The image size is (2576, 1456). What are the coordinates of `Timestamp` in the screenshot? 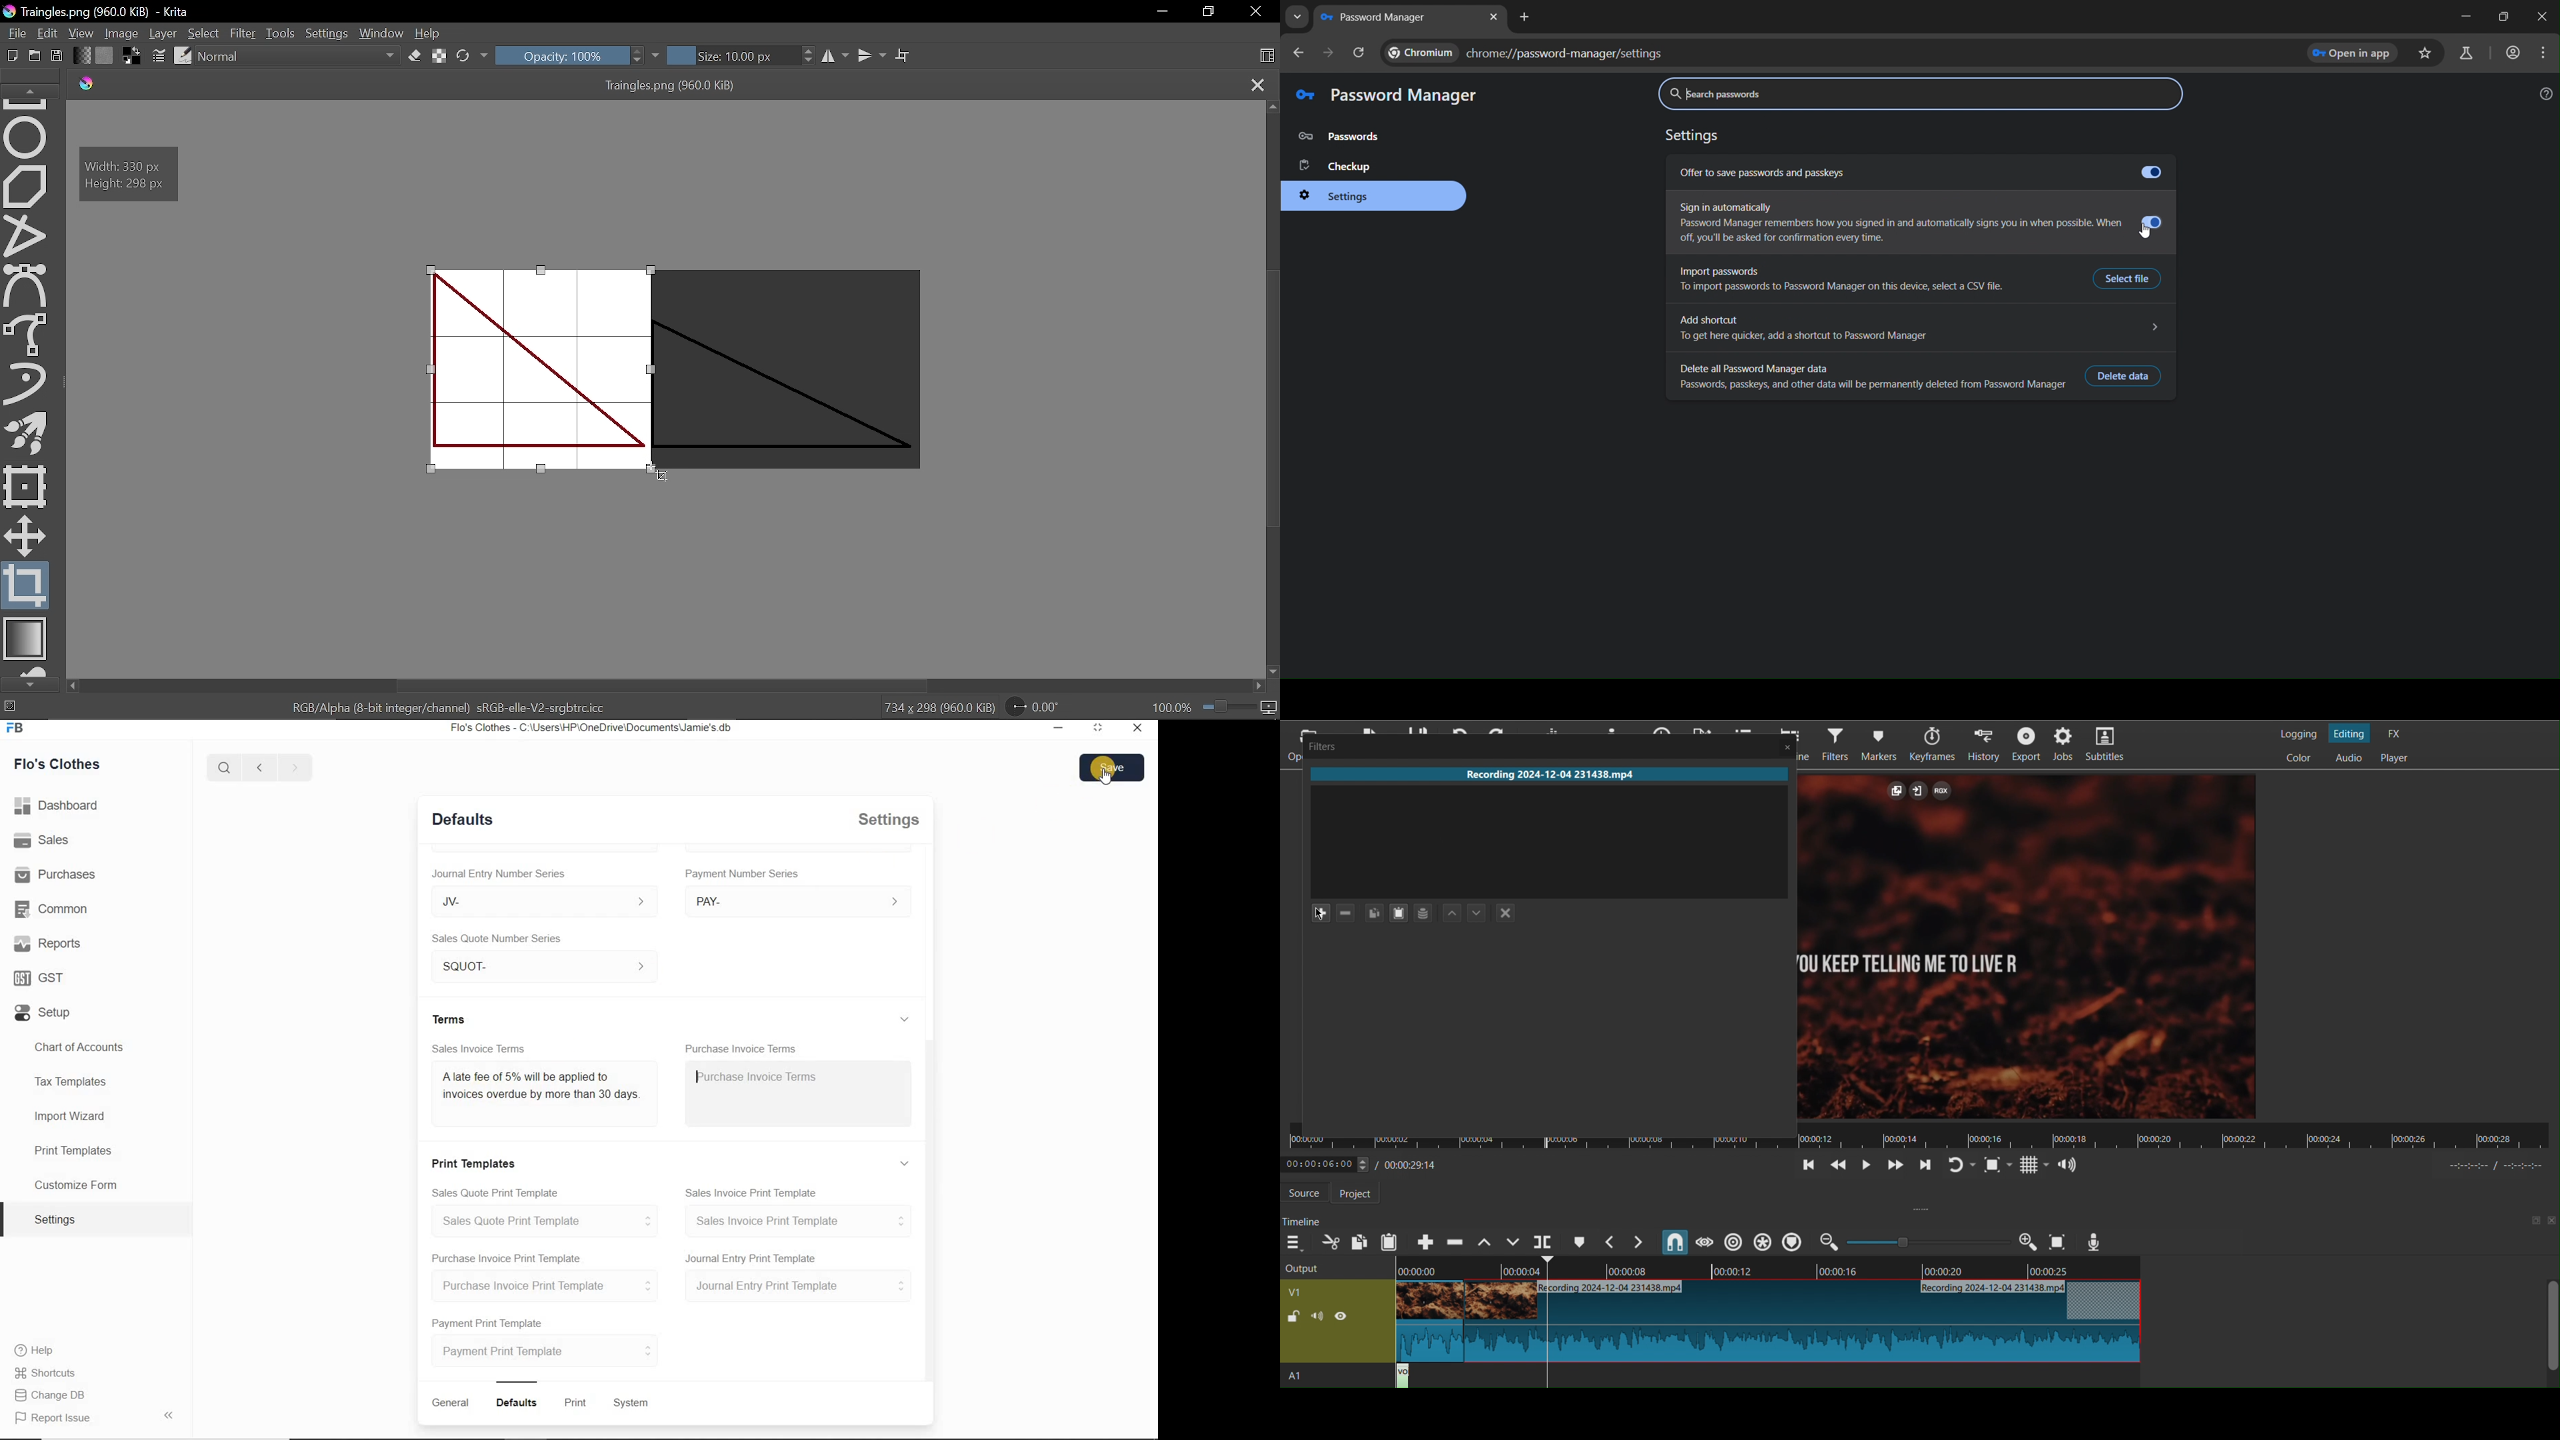 It's located at (1367, 1163).